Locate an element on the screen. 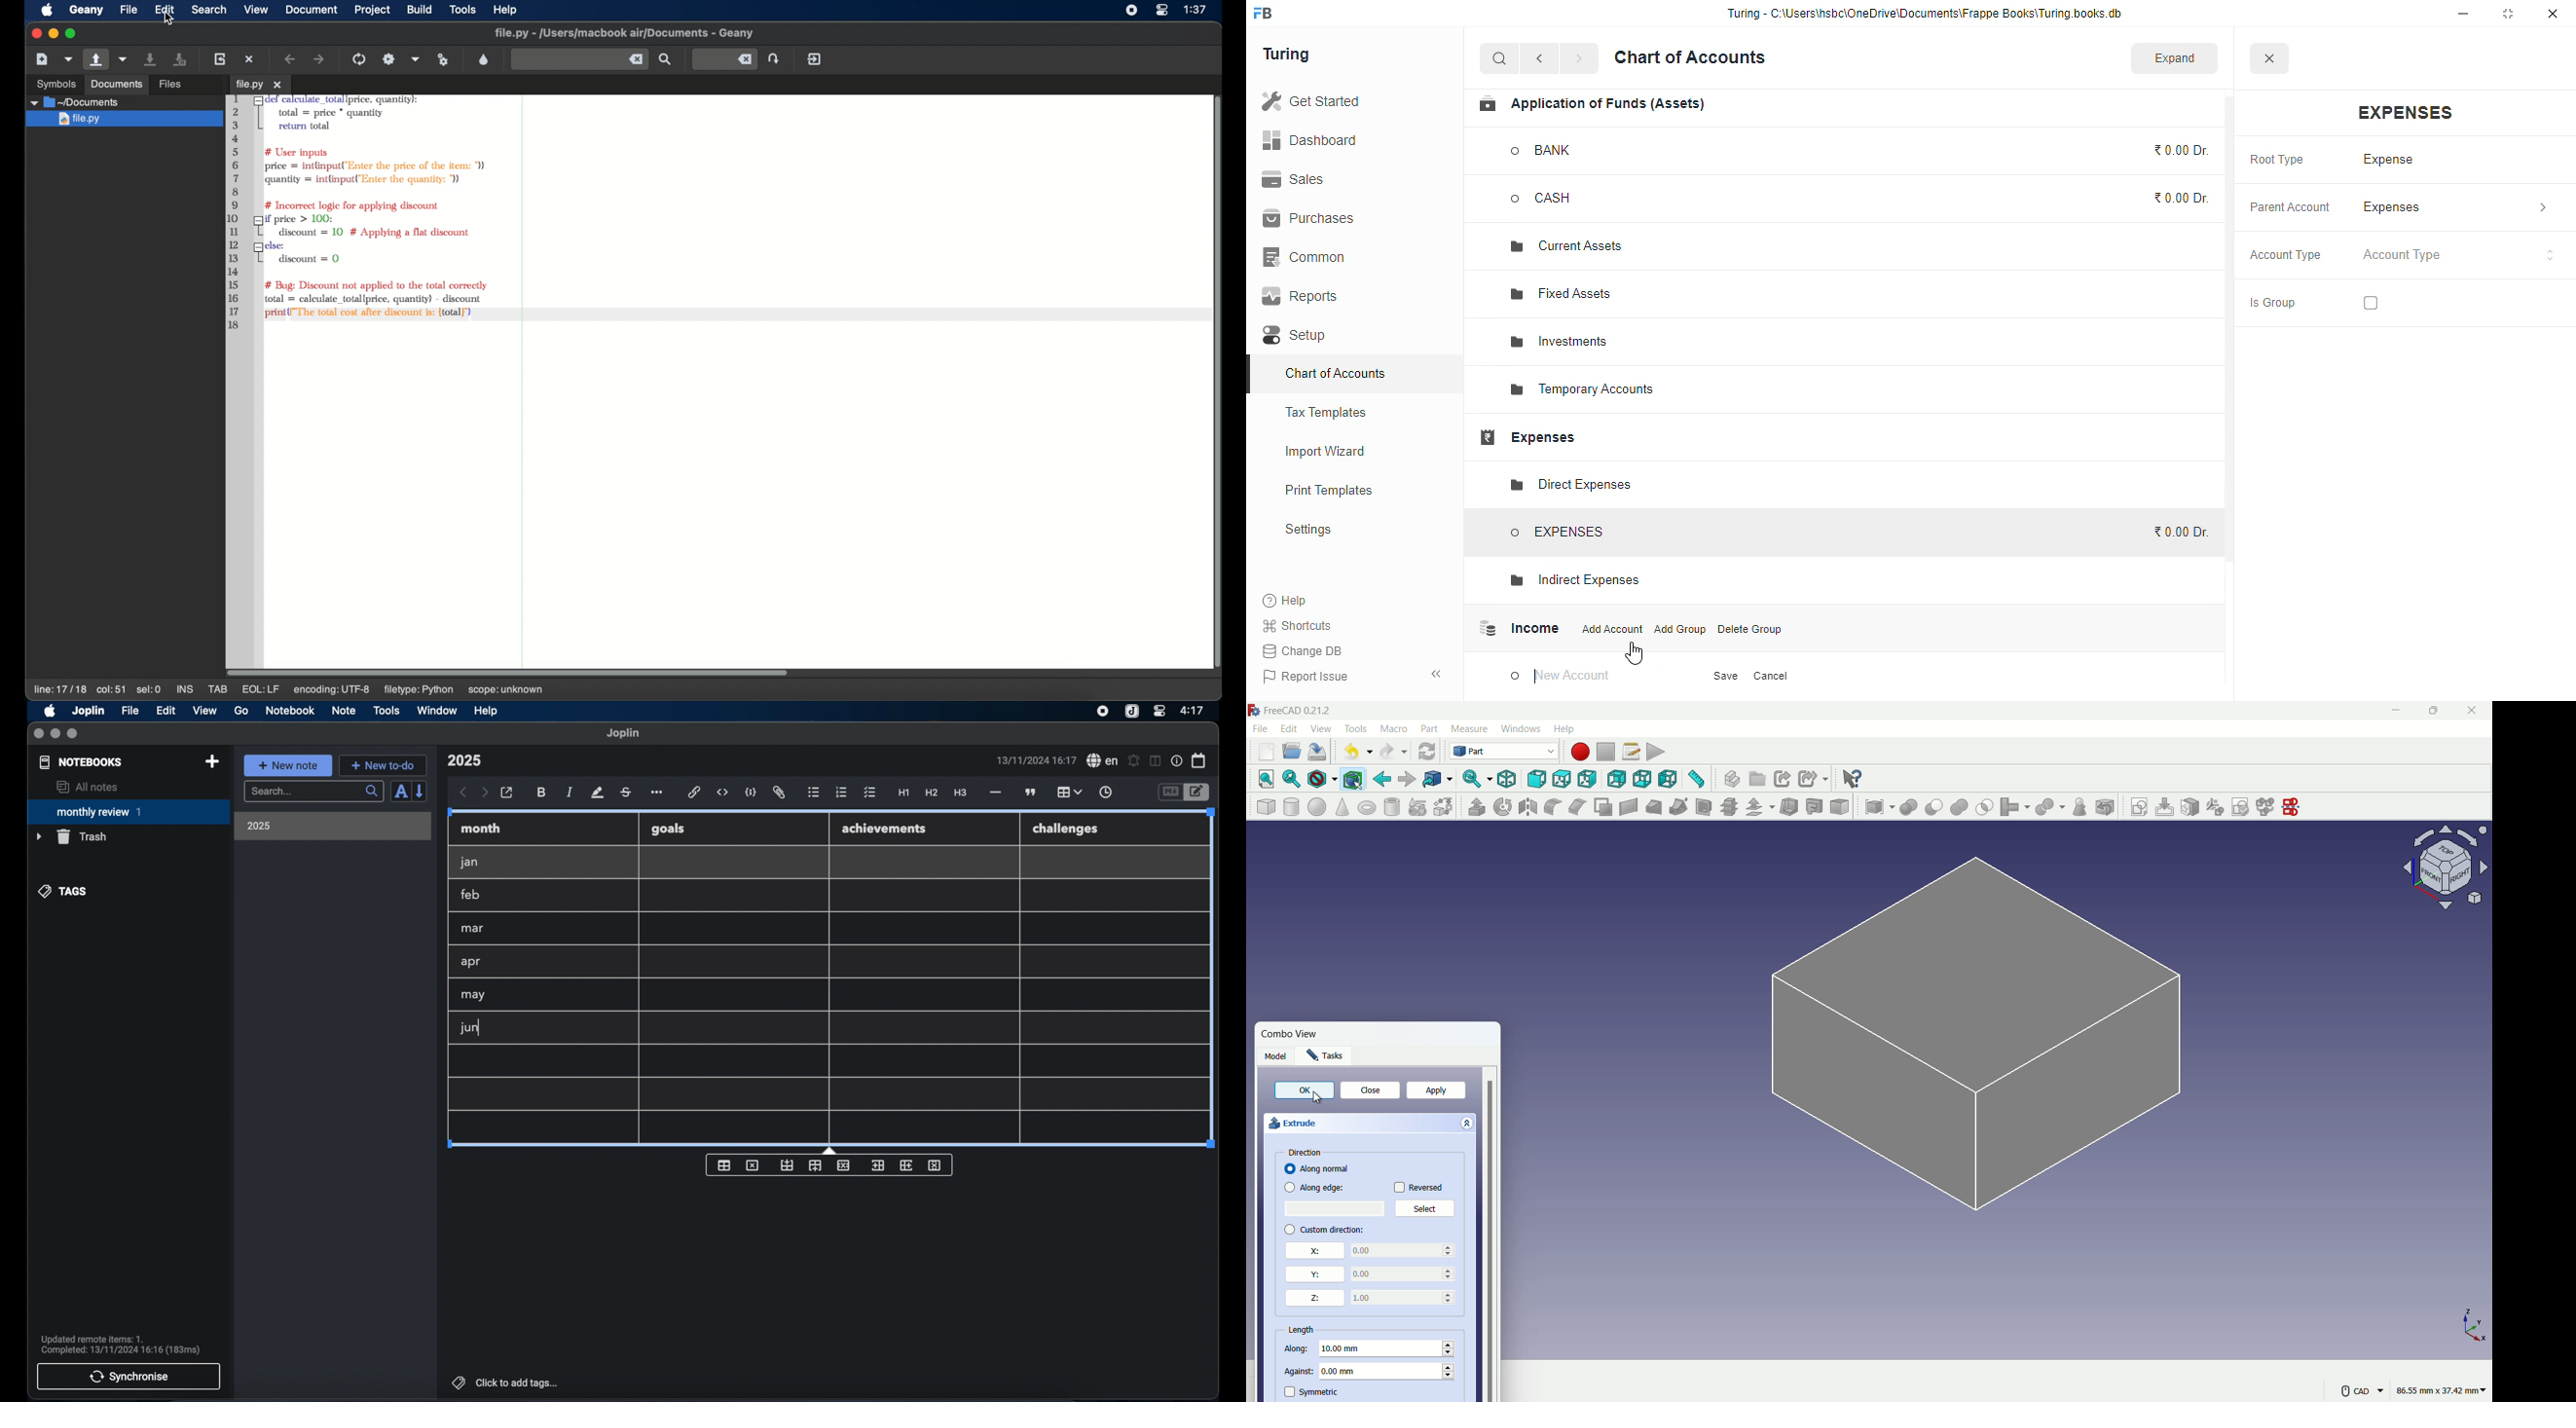  maximize is located at coordinates (2508, 14).